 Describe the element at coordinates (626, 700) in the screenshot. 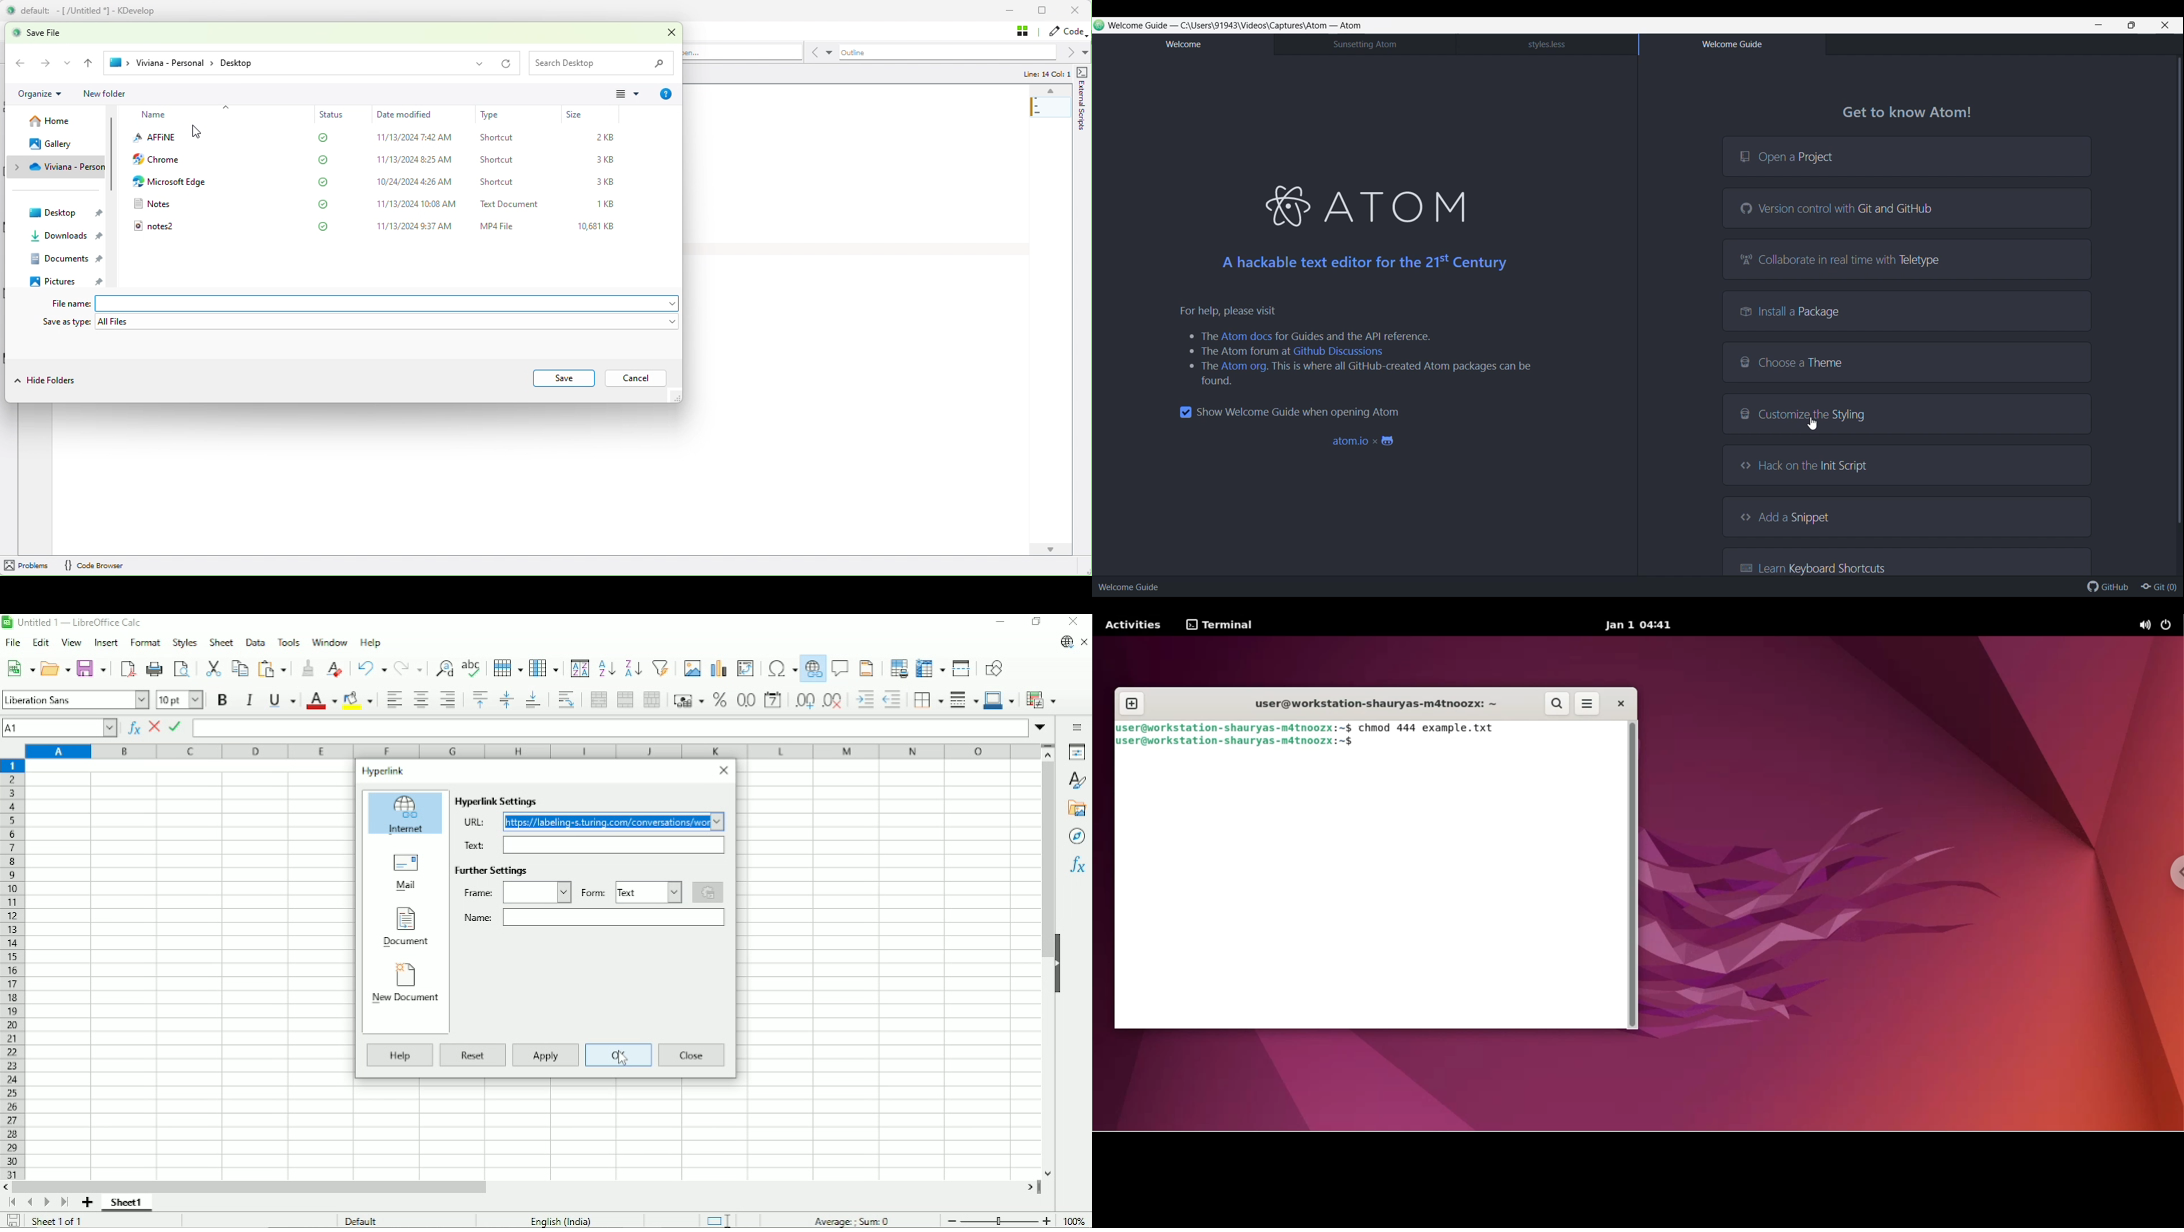

I see `Merge cells` at that location.